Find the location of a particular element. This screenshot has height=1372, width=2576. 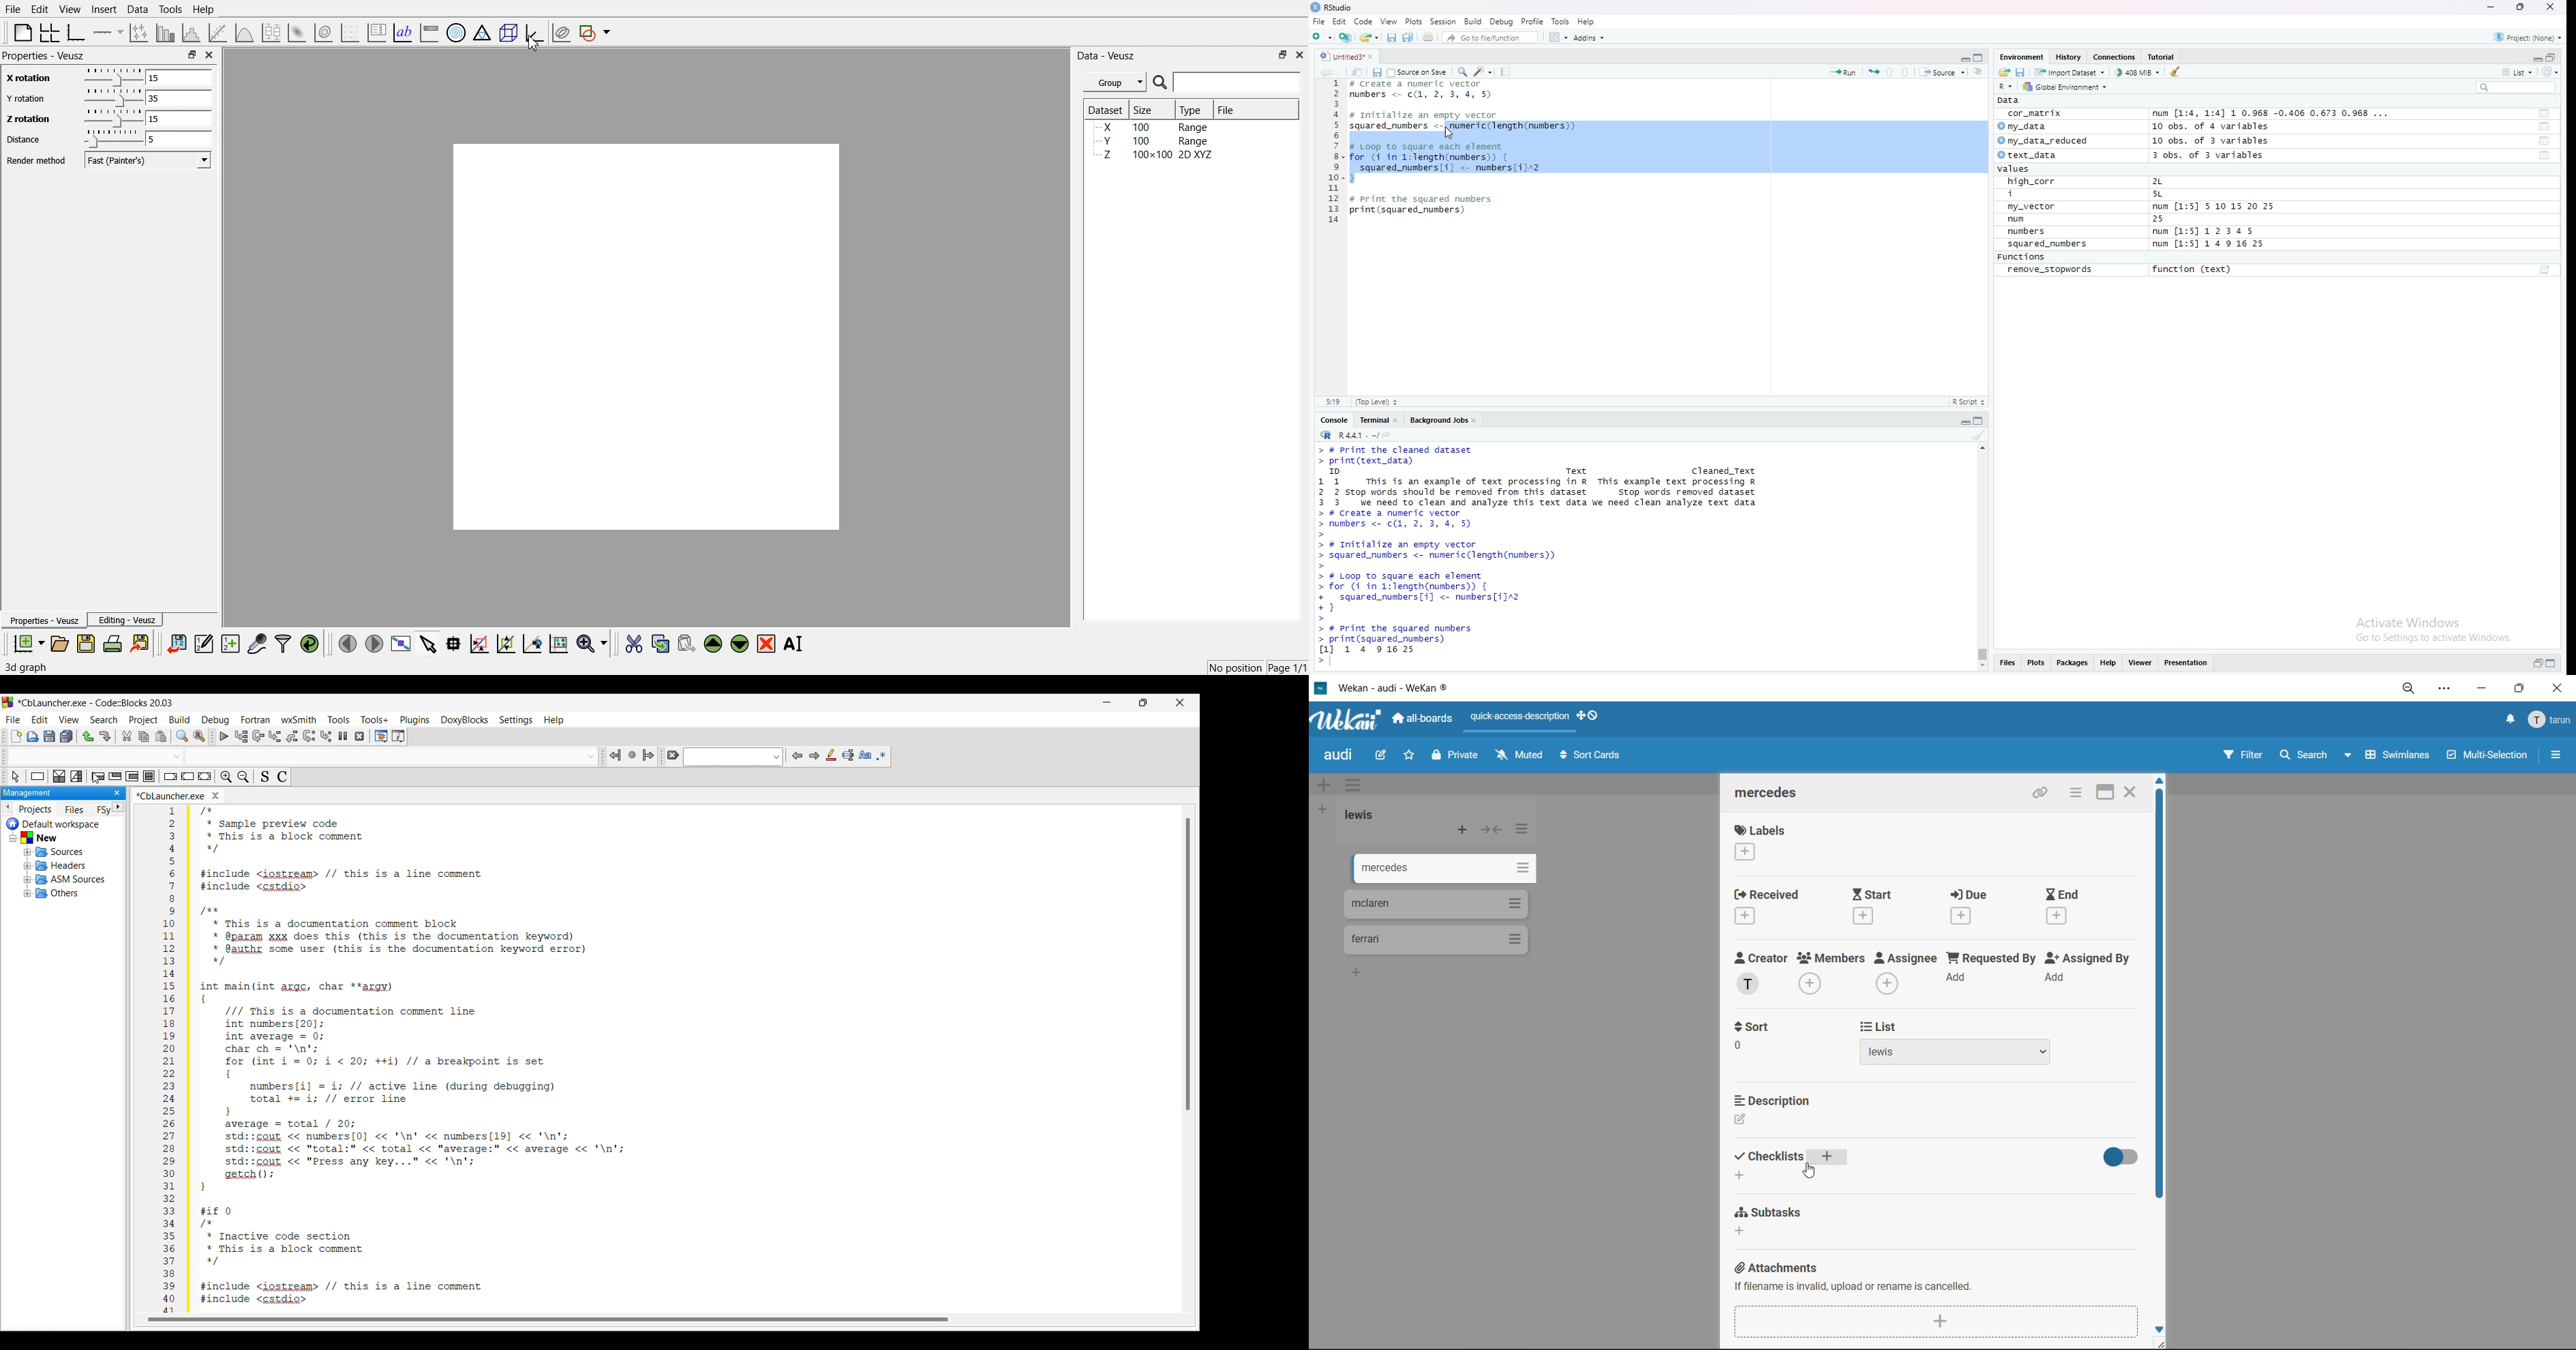

Paste is located at coordinates (161, 736).